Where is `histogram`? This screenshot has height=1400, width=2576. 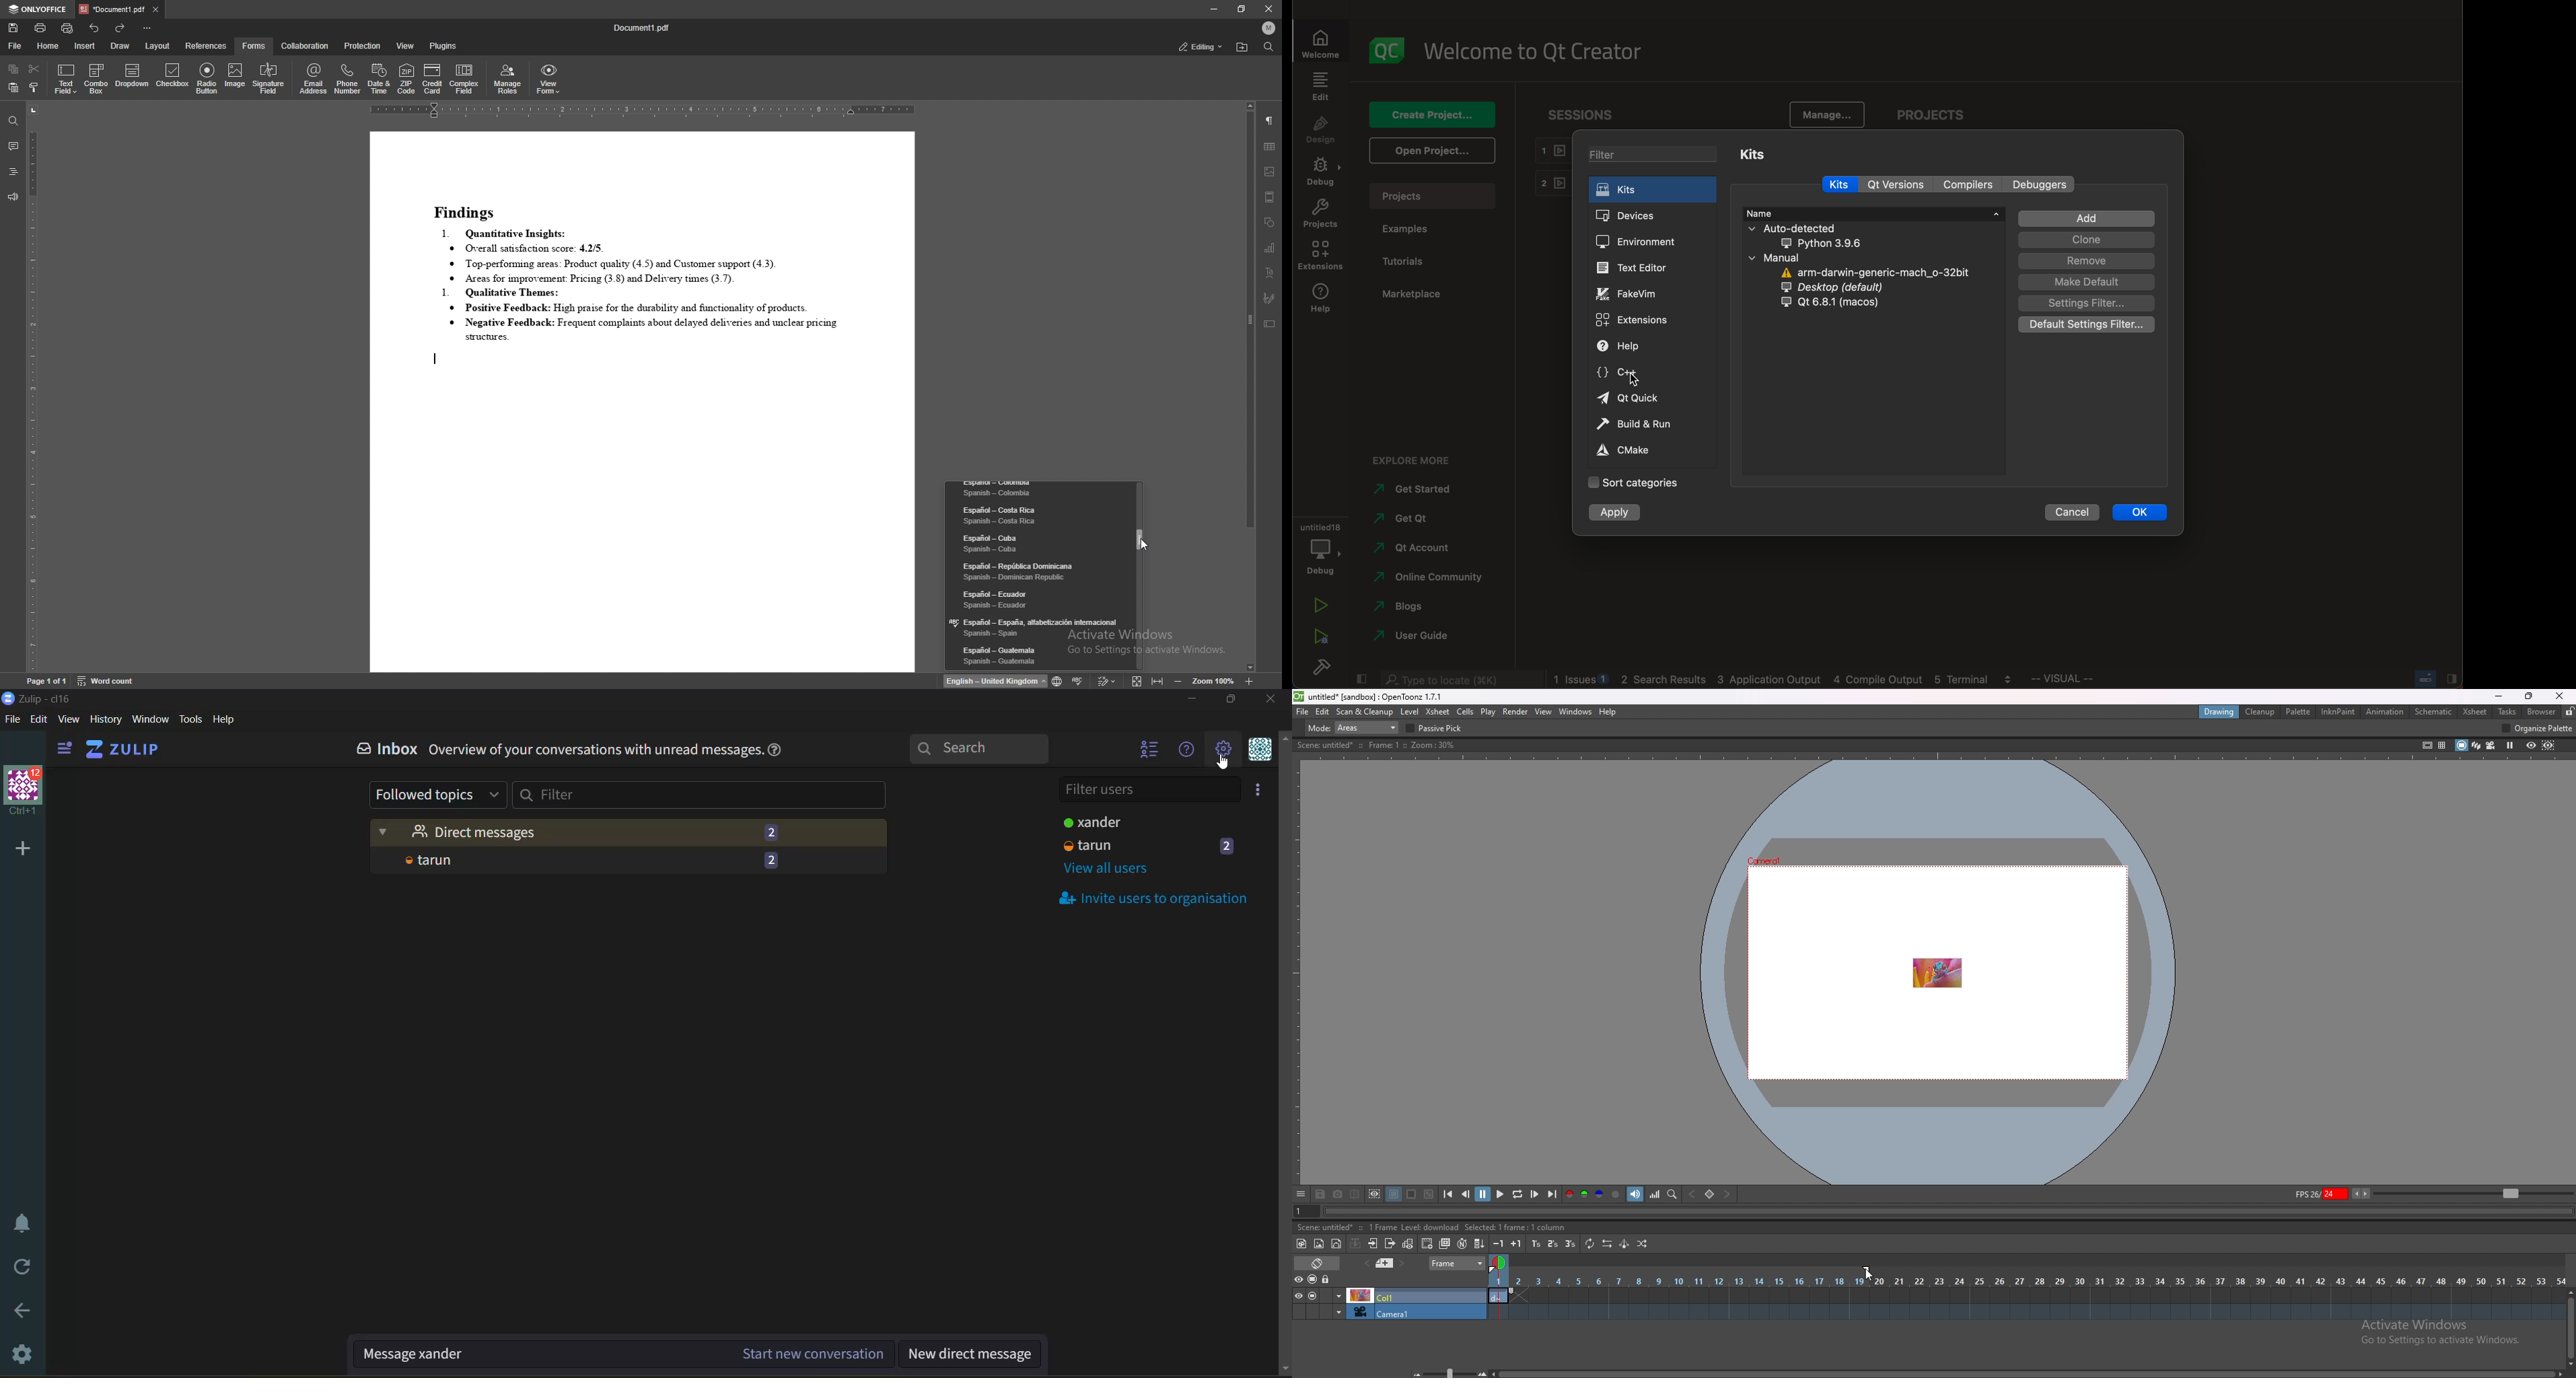 histogram is located at coordinates (1655, 1194).